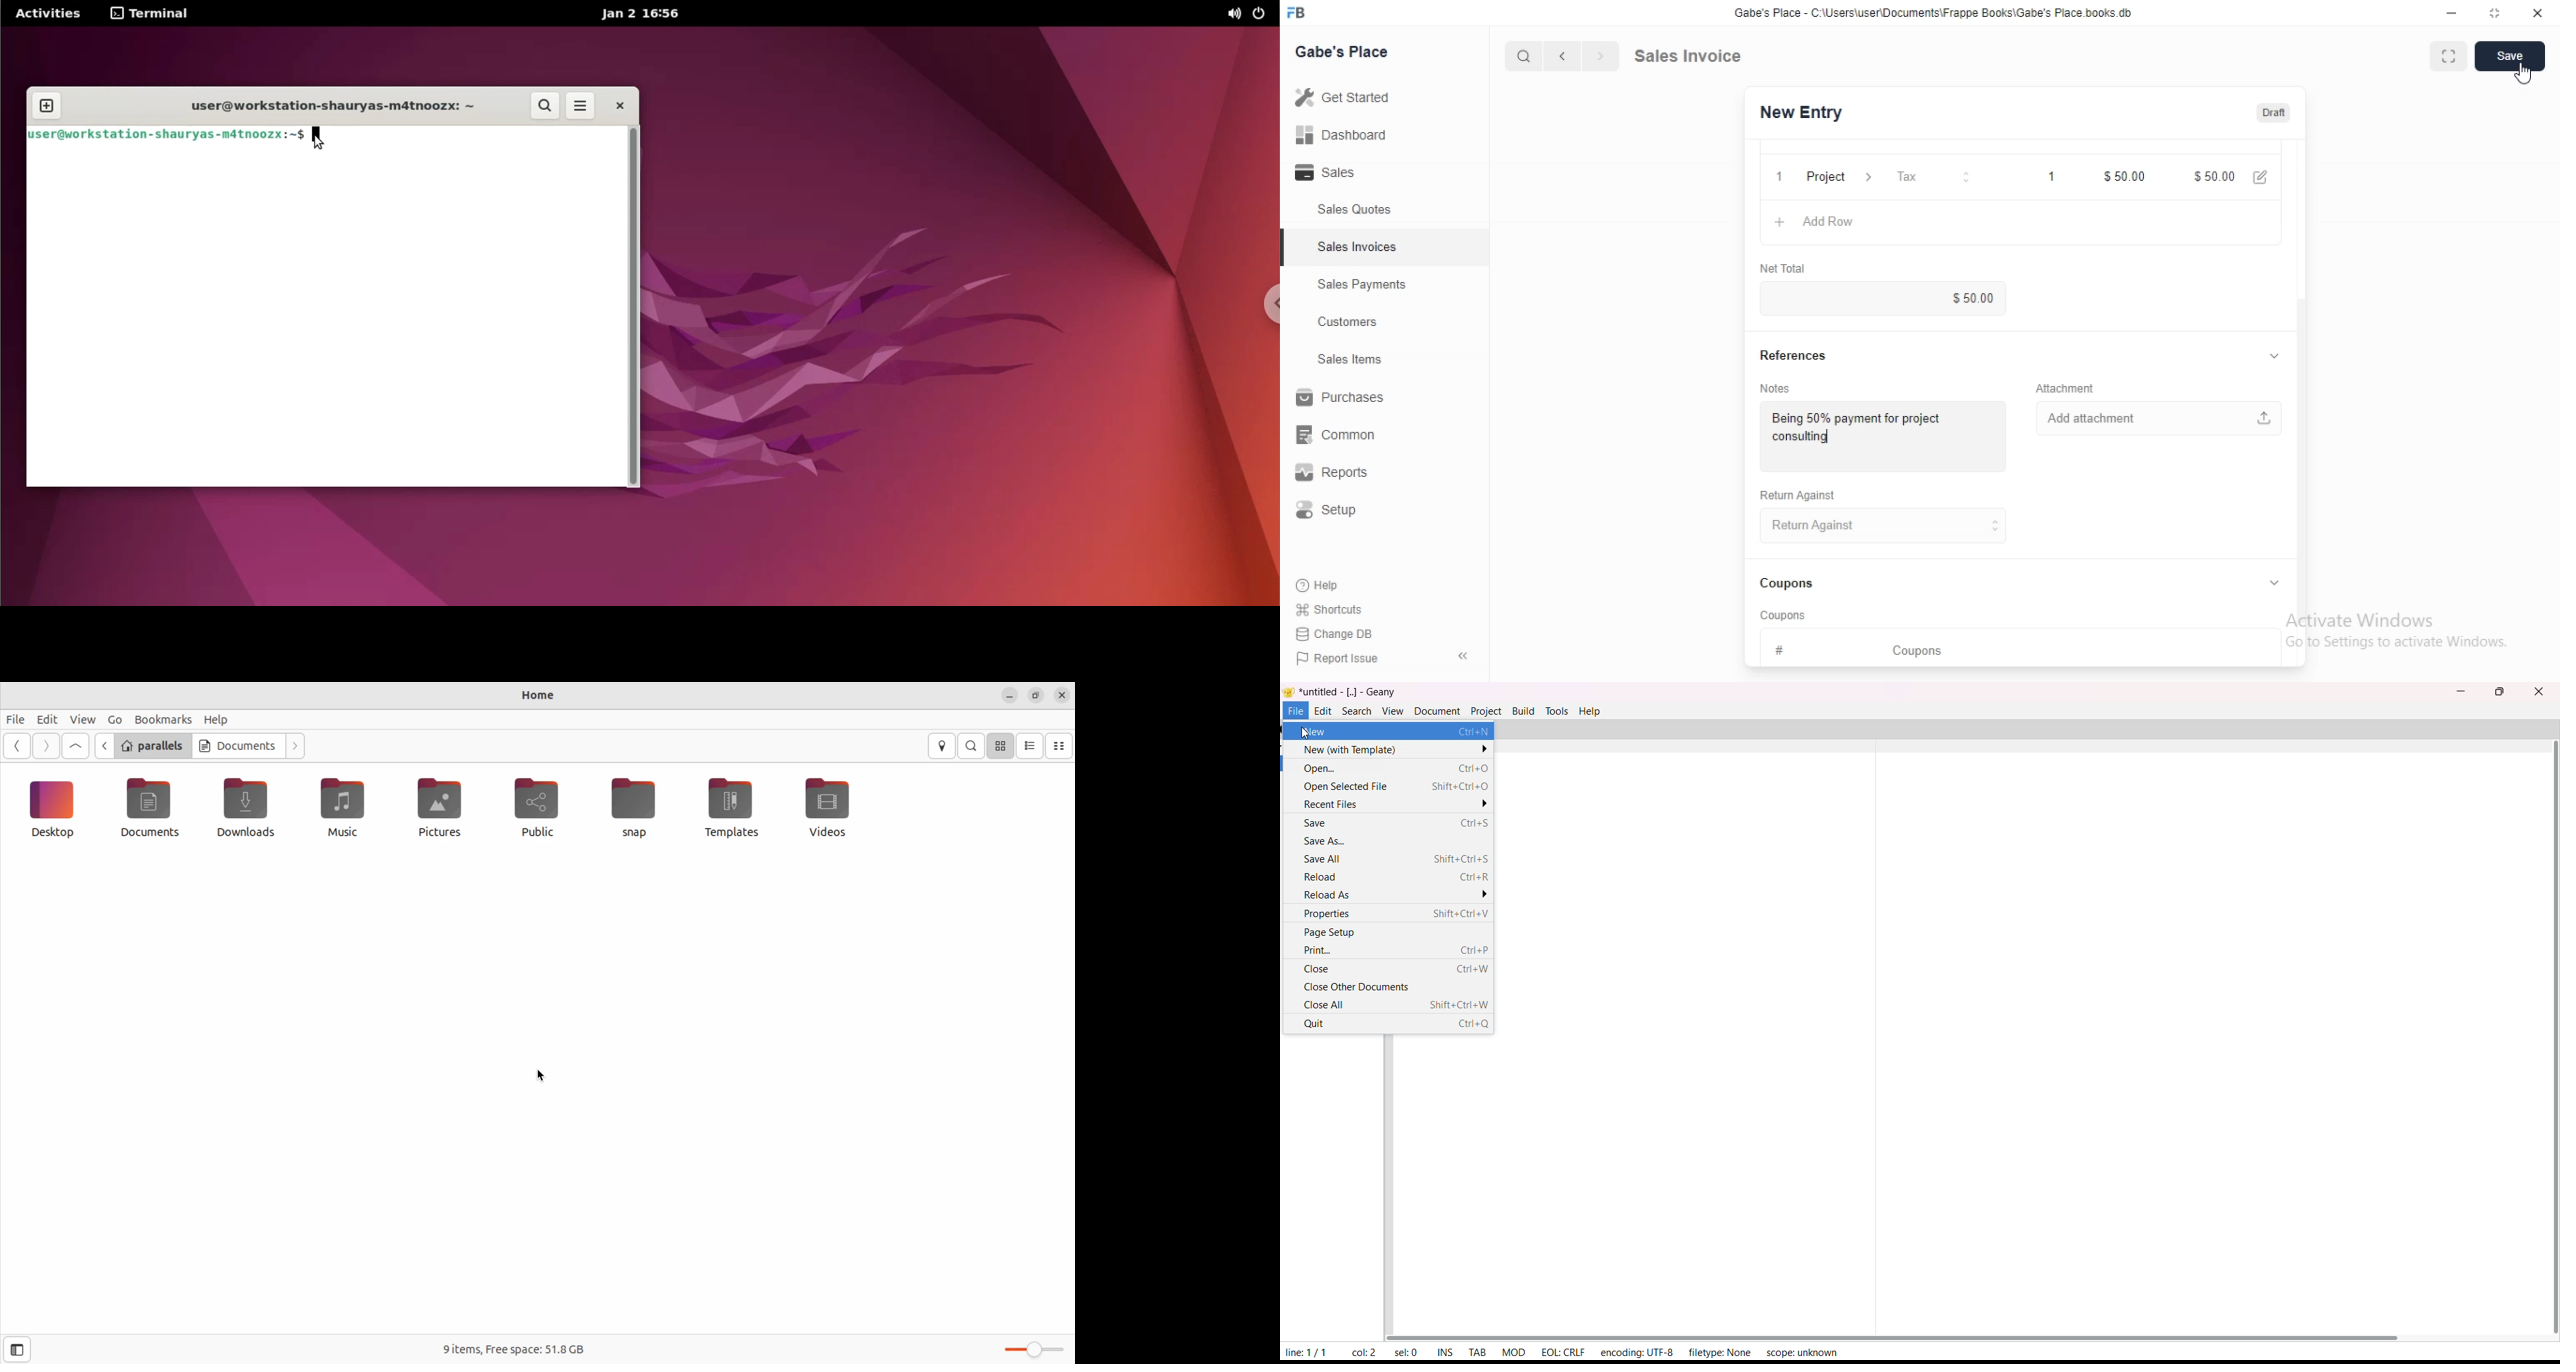 The image size is (2576, 1372). What do you see at coordinates (1344, 210) in the screenshot?
I see `Sales Quotes` at bounding box center [1344, 210].